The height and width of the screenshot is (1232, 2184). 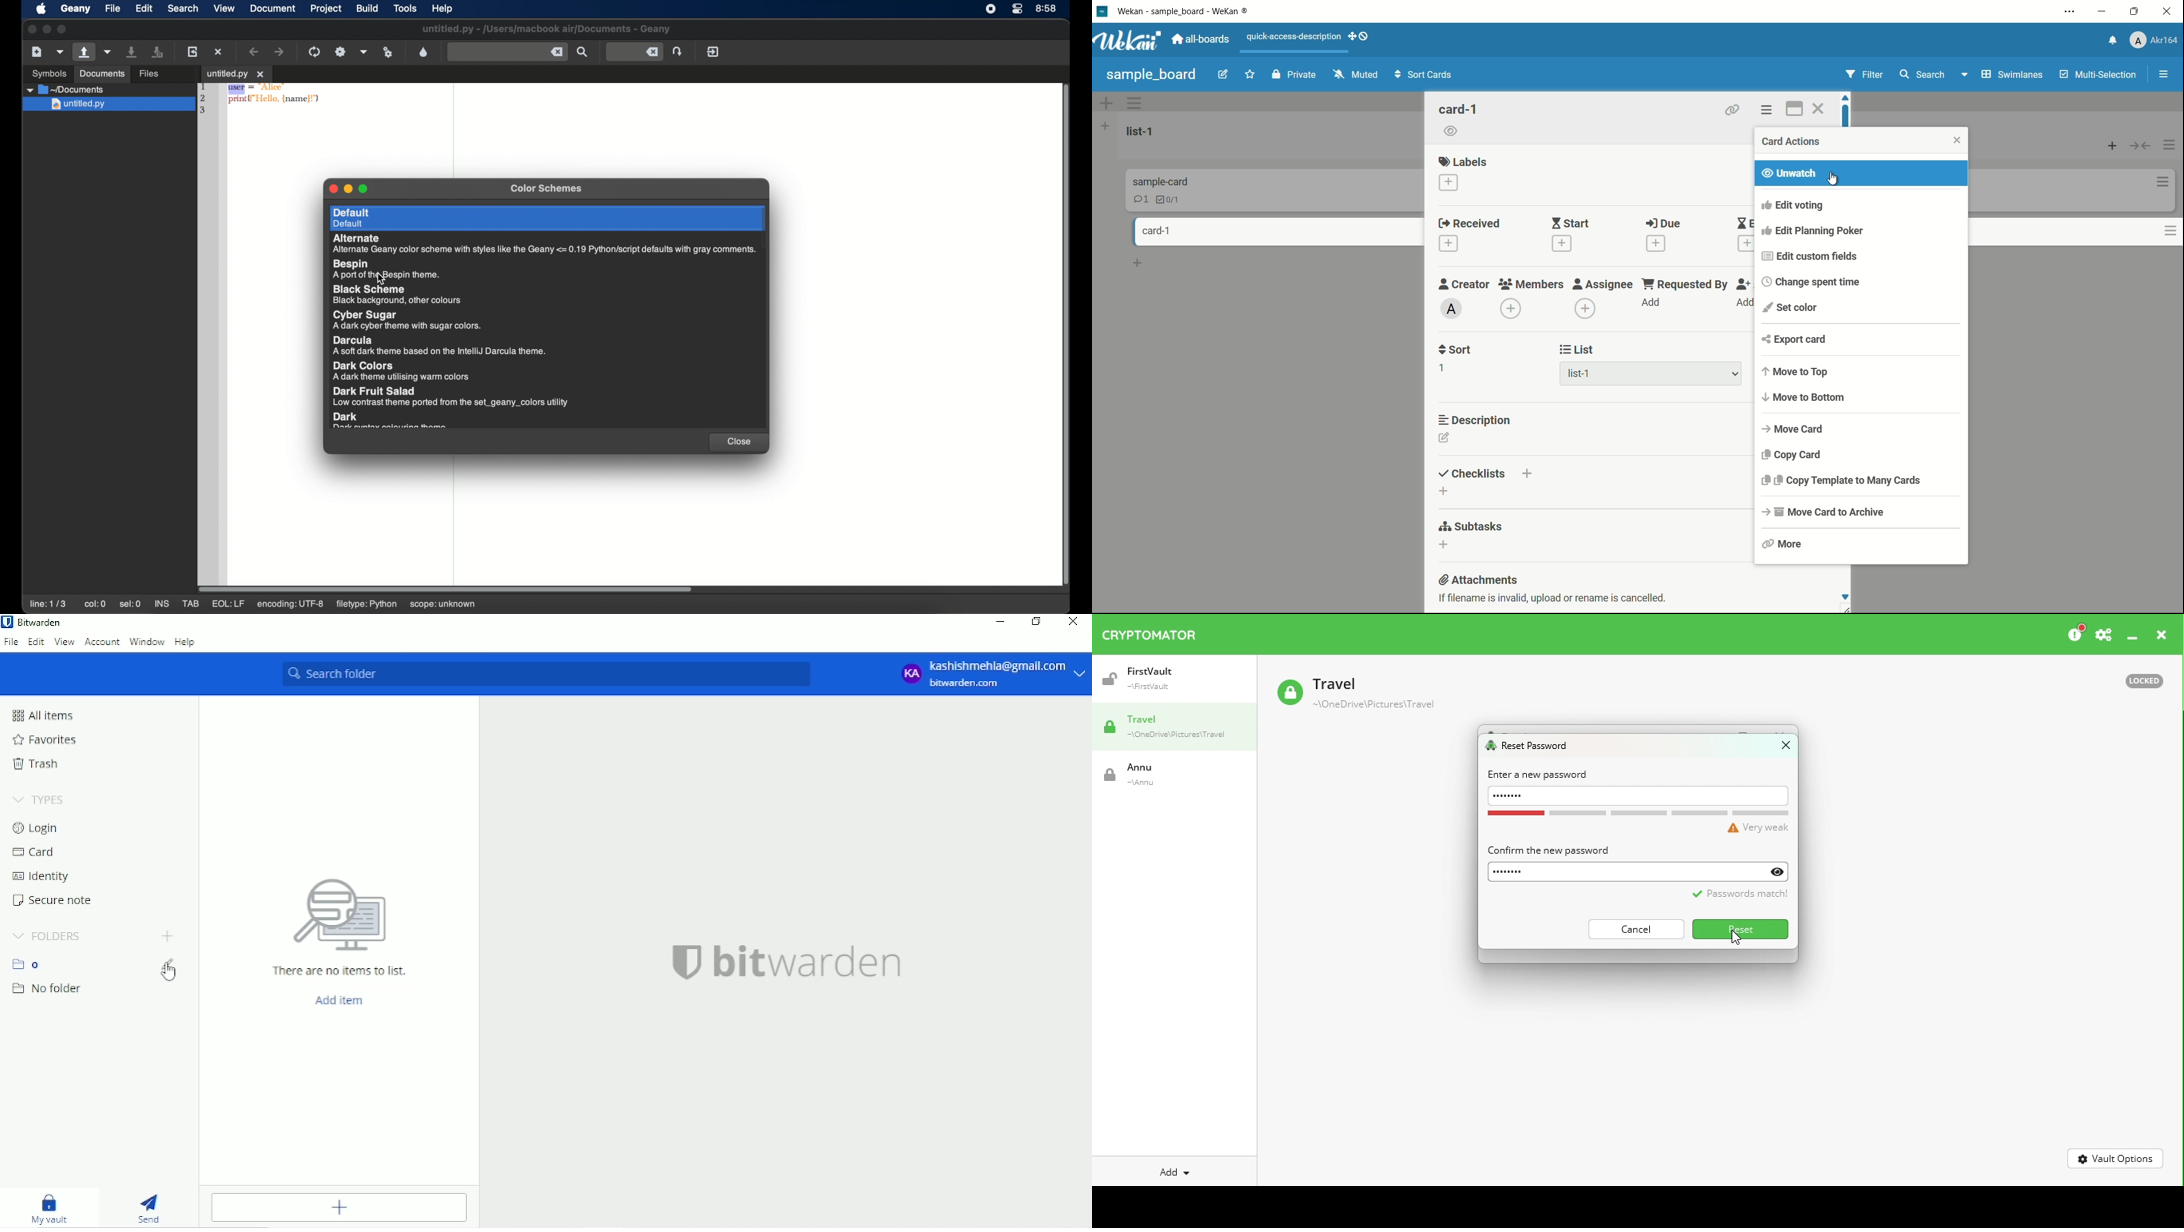 What do you see at coordinates (1548, 850) in the screenshot?
I see `Confirm the new password` at bounding box center [1548, 850].